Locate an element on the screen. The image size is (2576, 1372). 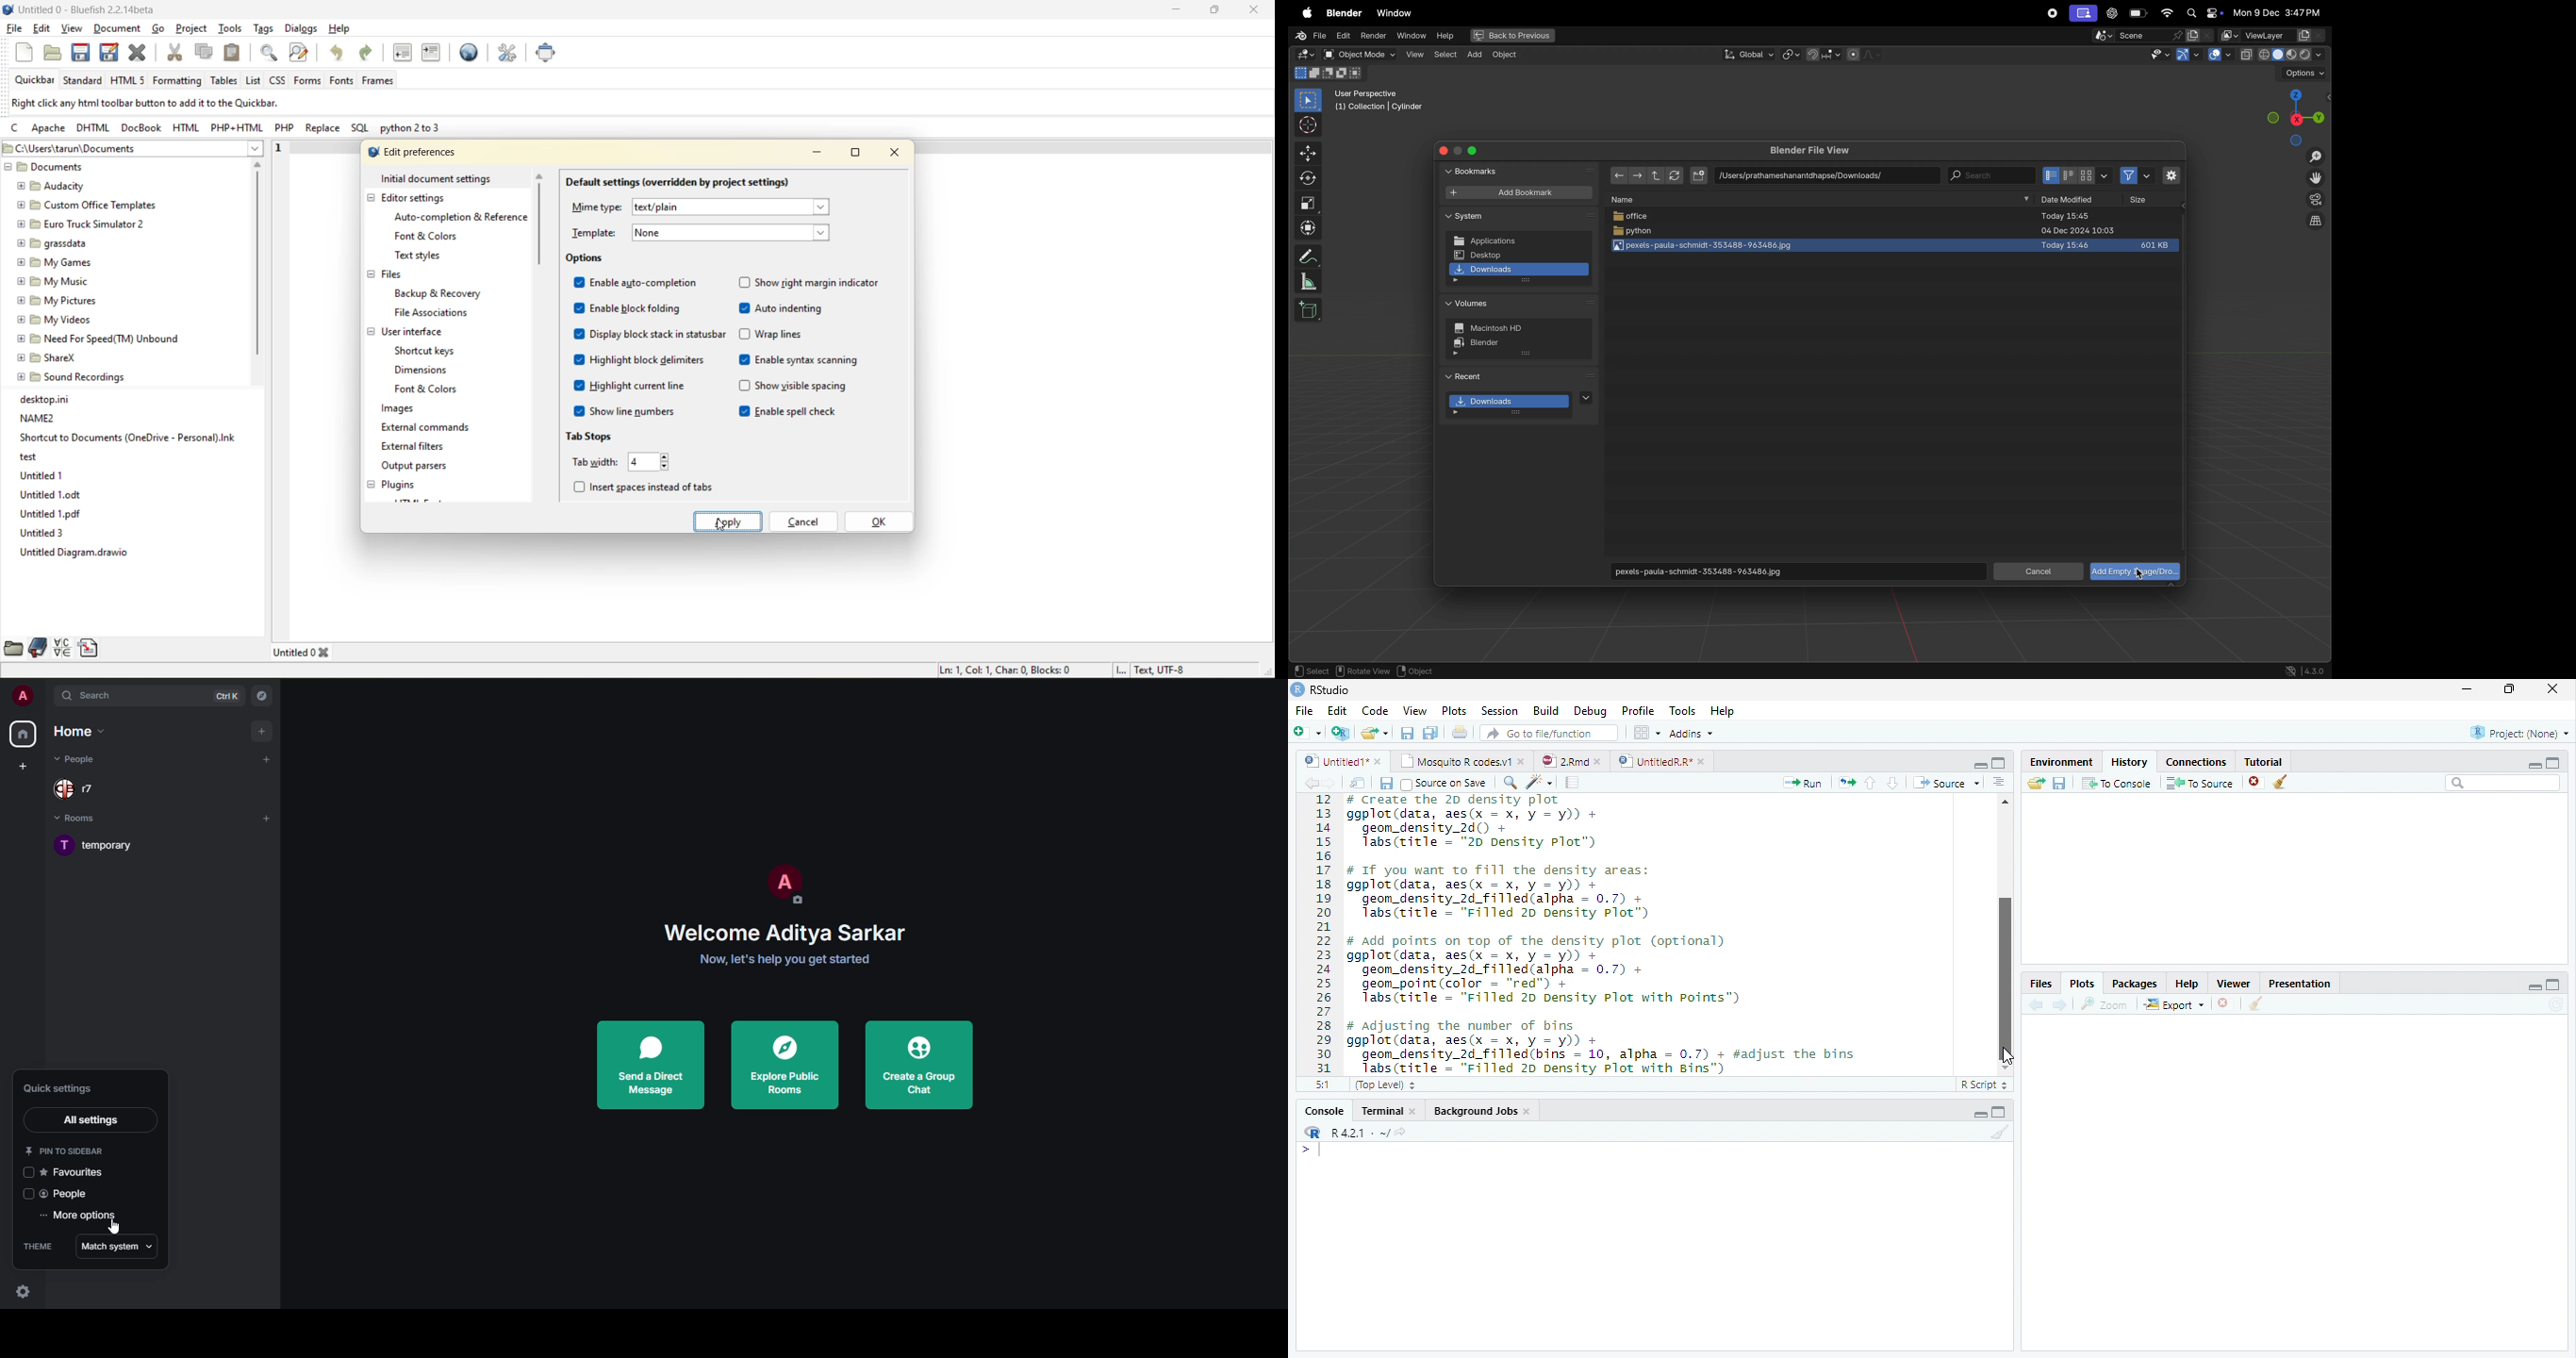
2Rmd is located at coordinates (1563, 760).